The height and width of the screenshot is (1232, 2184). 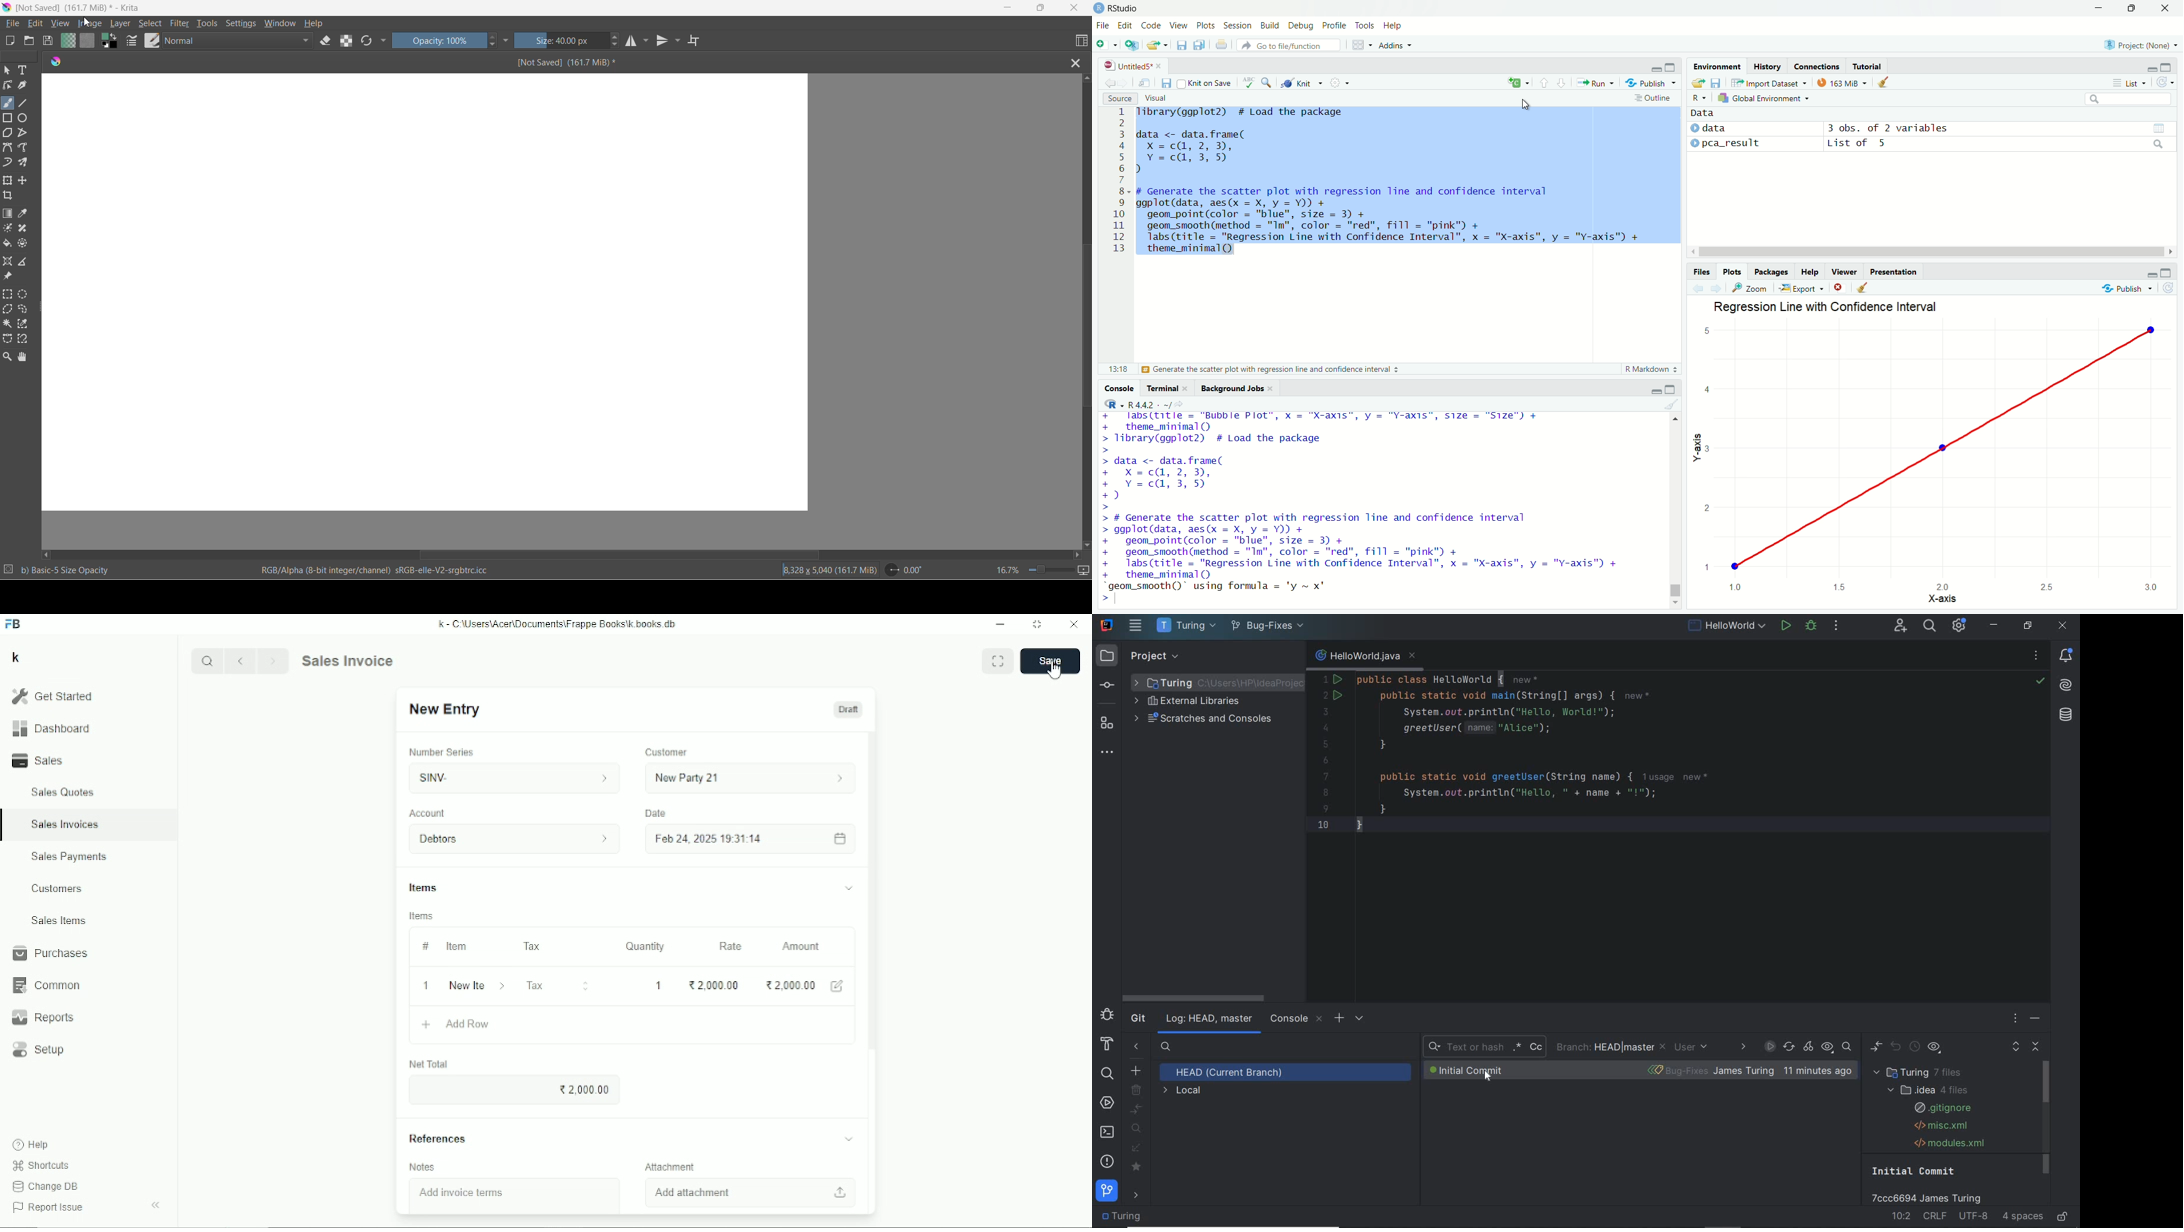 What do you see at coordinates (424, 946) in the screenshot?
I see `#` at bounding box center [424, 946].